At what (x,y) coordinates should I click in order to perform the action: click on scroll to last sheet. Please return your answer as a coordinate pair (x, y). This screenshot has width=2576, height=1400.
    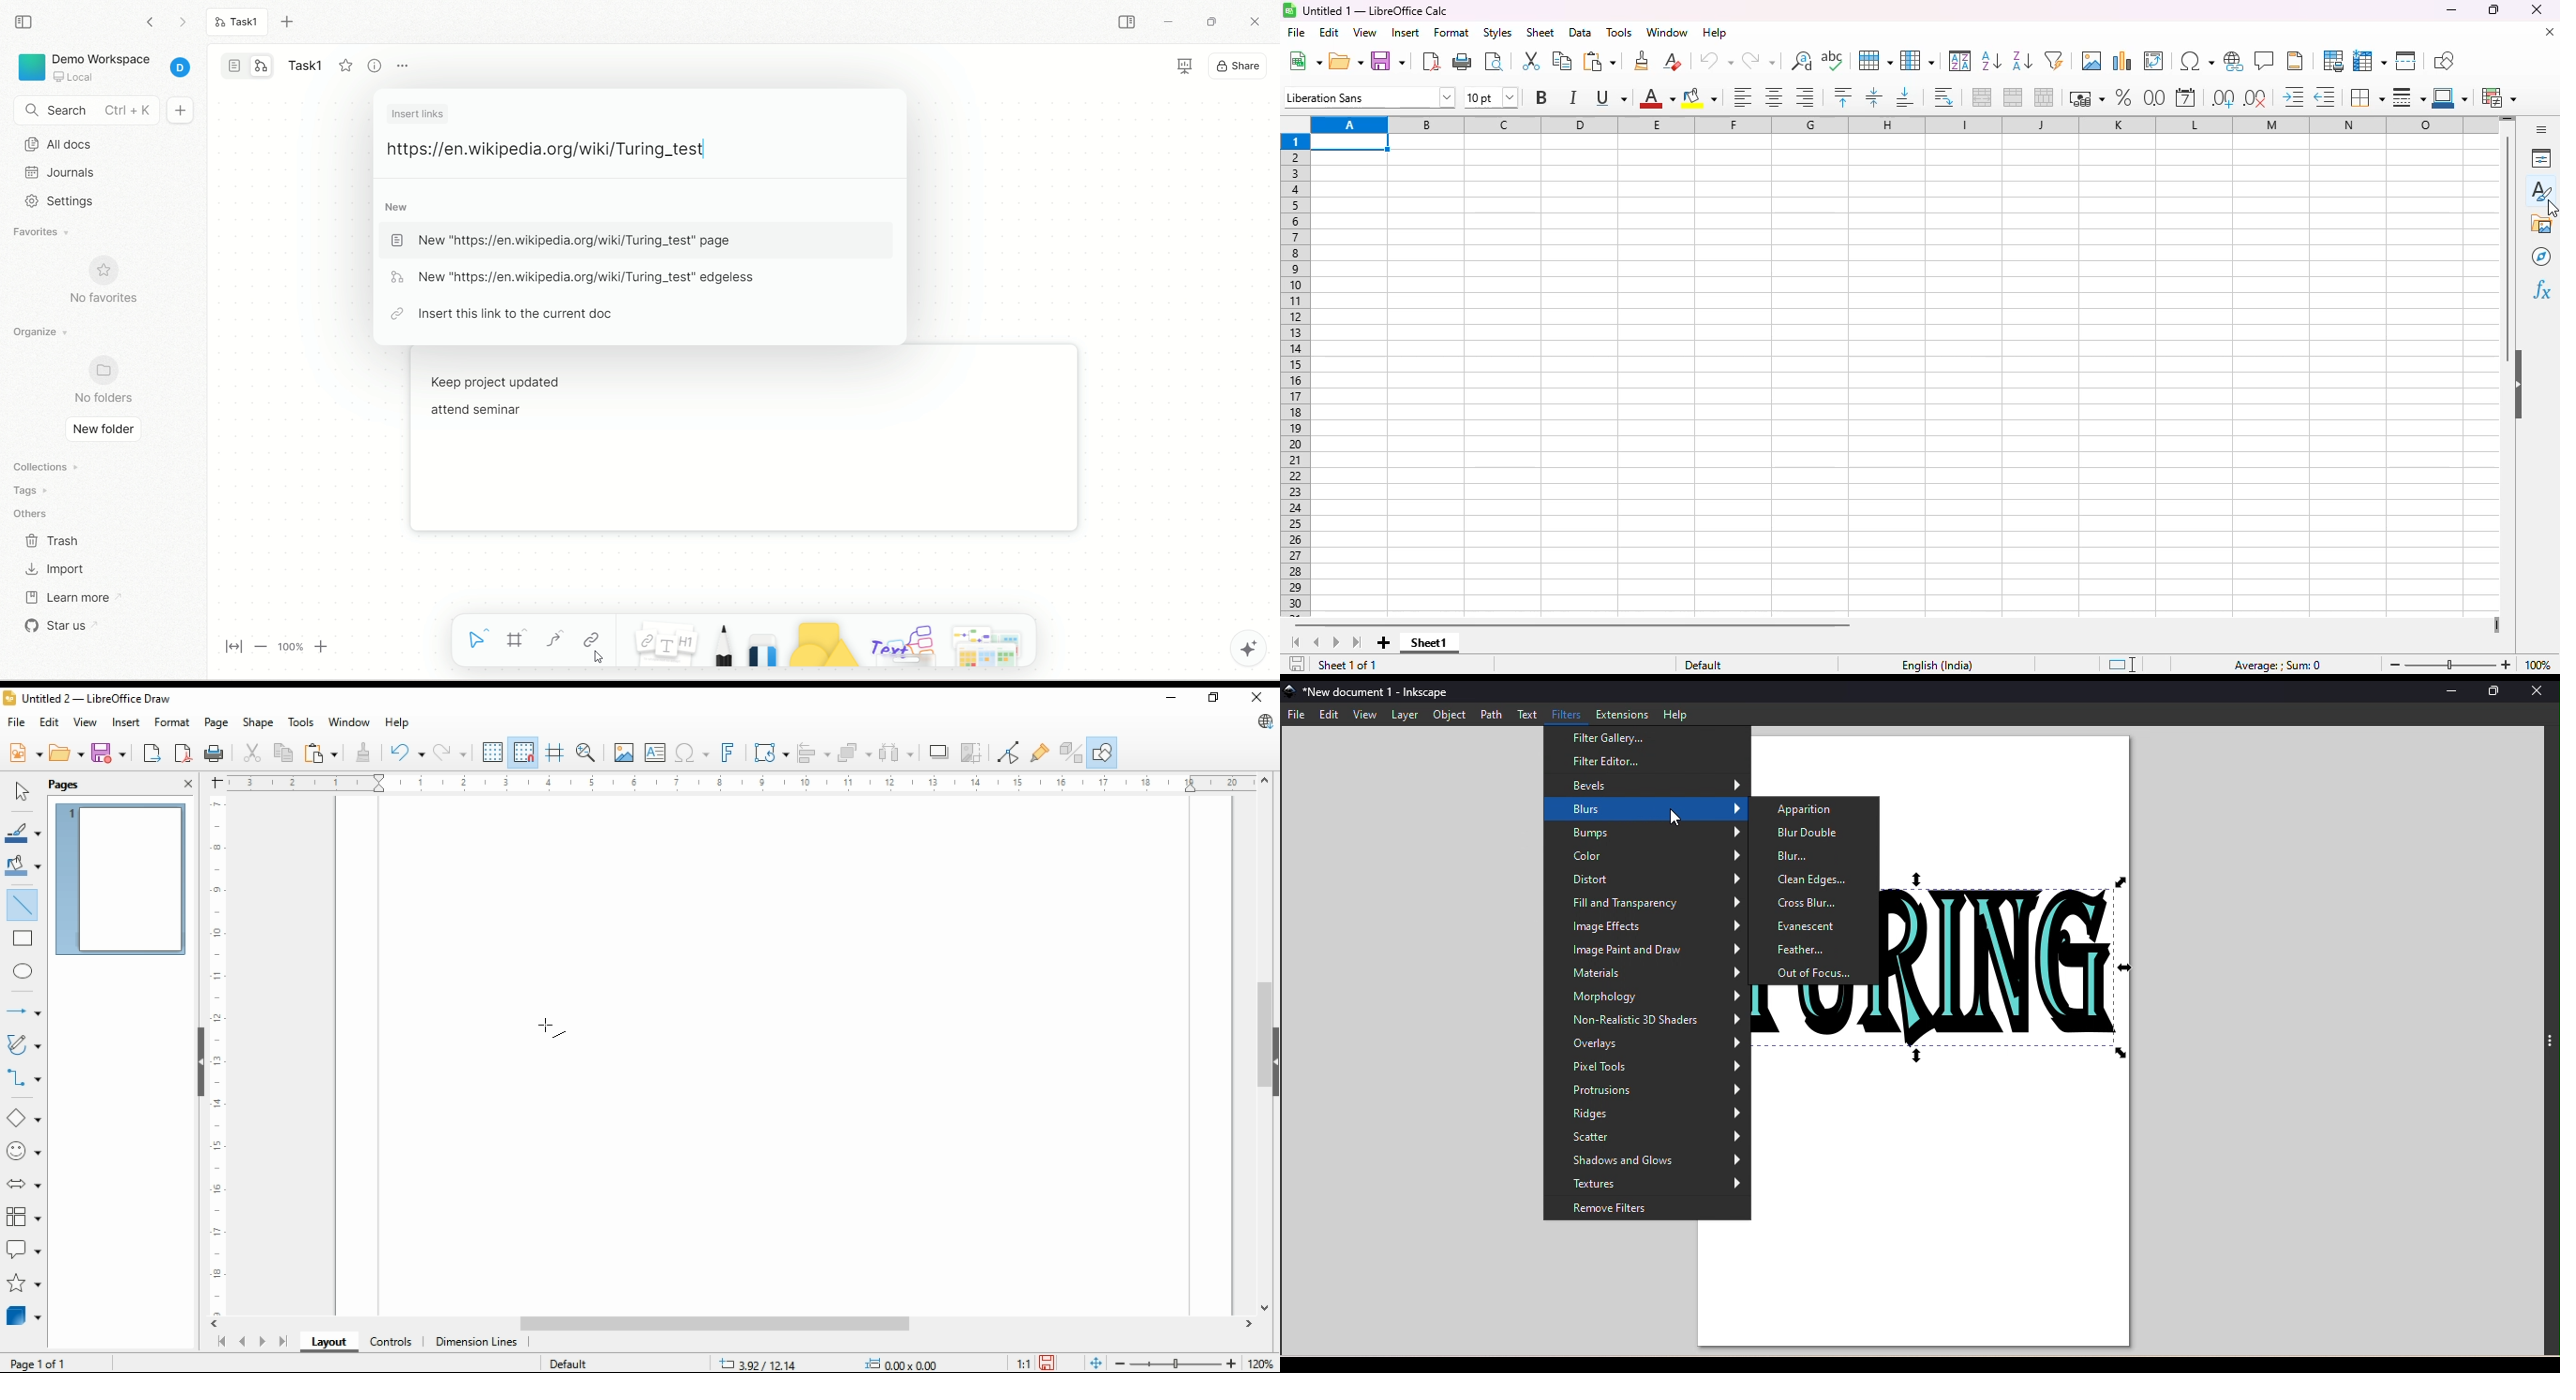
    Looking at the image, I should click on (1359, 644).